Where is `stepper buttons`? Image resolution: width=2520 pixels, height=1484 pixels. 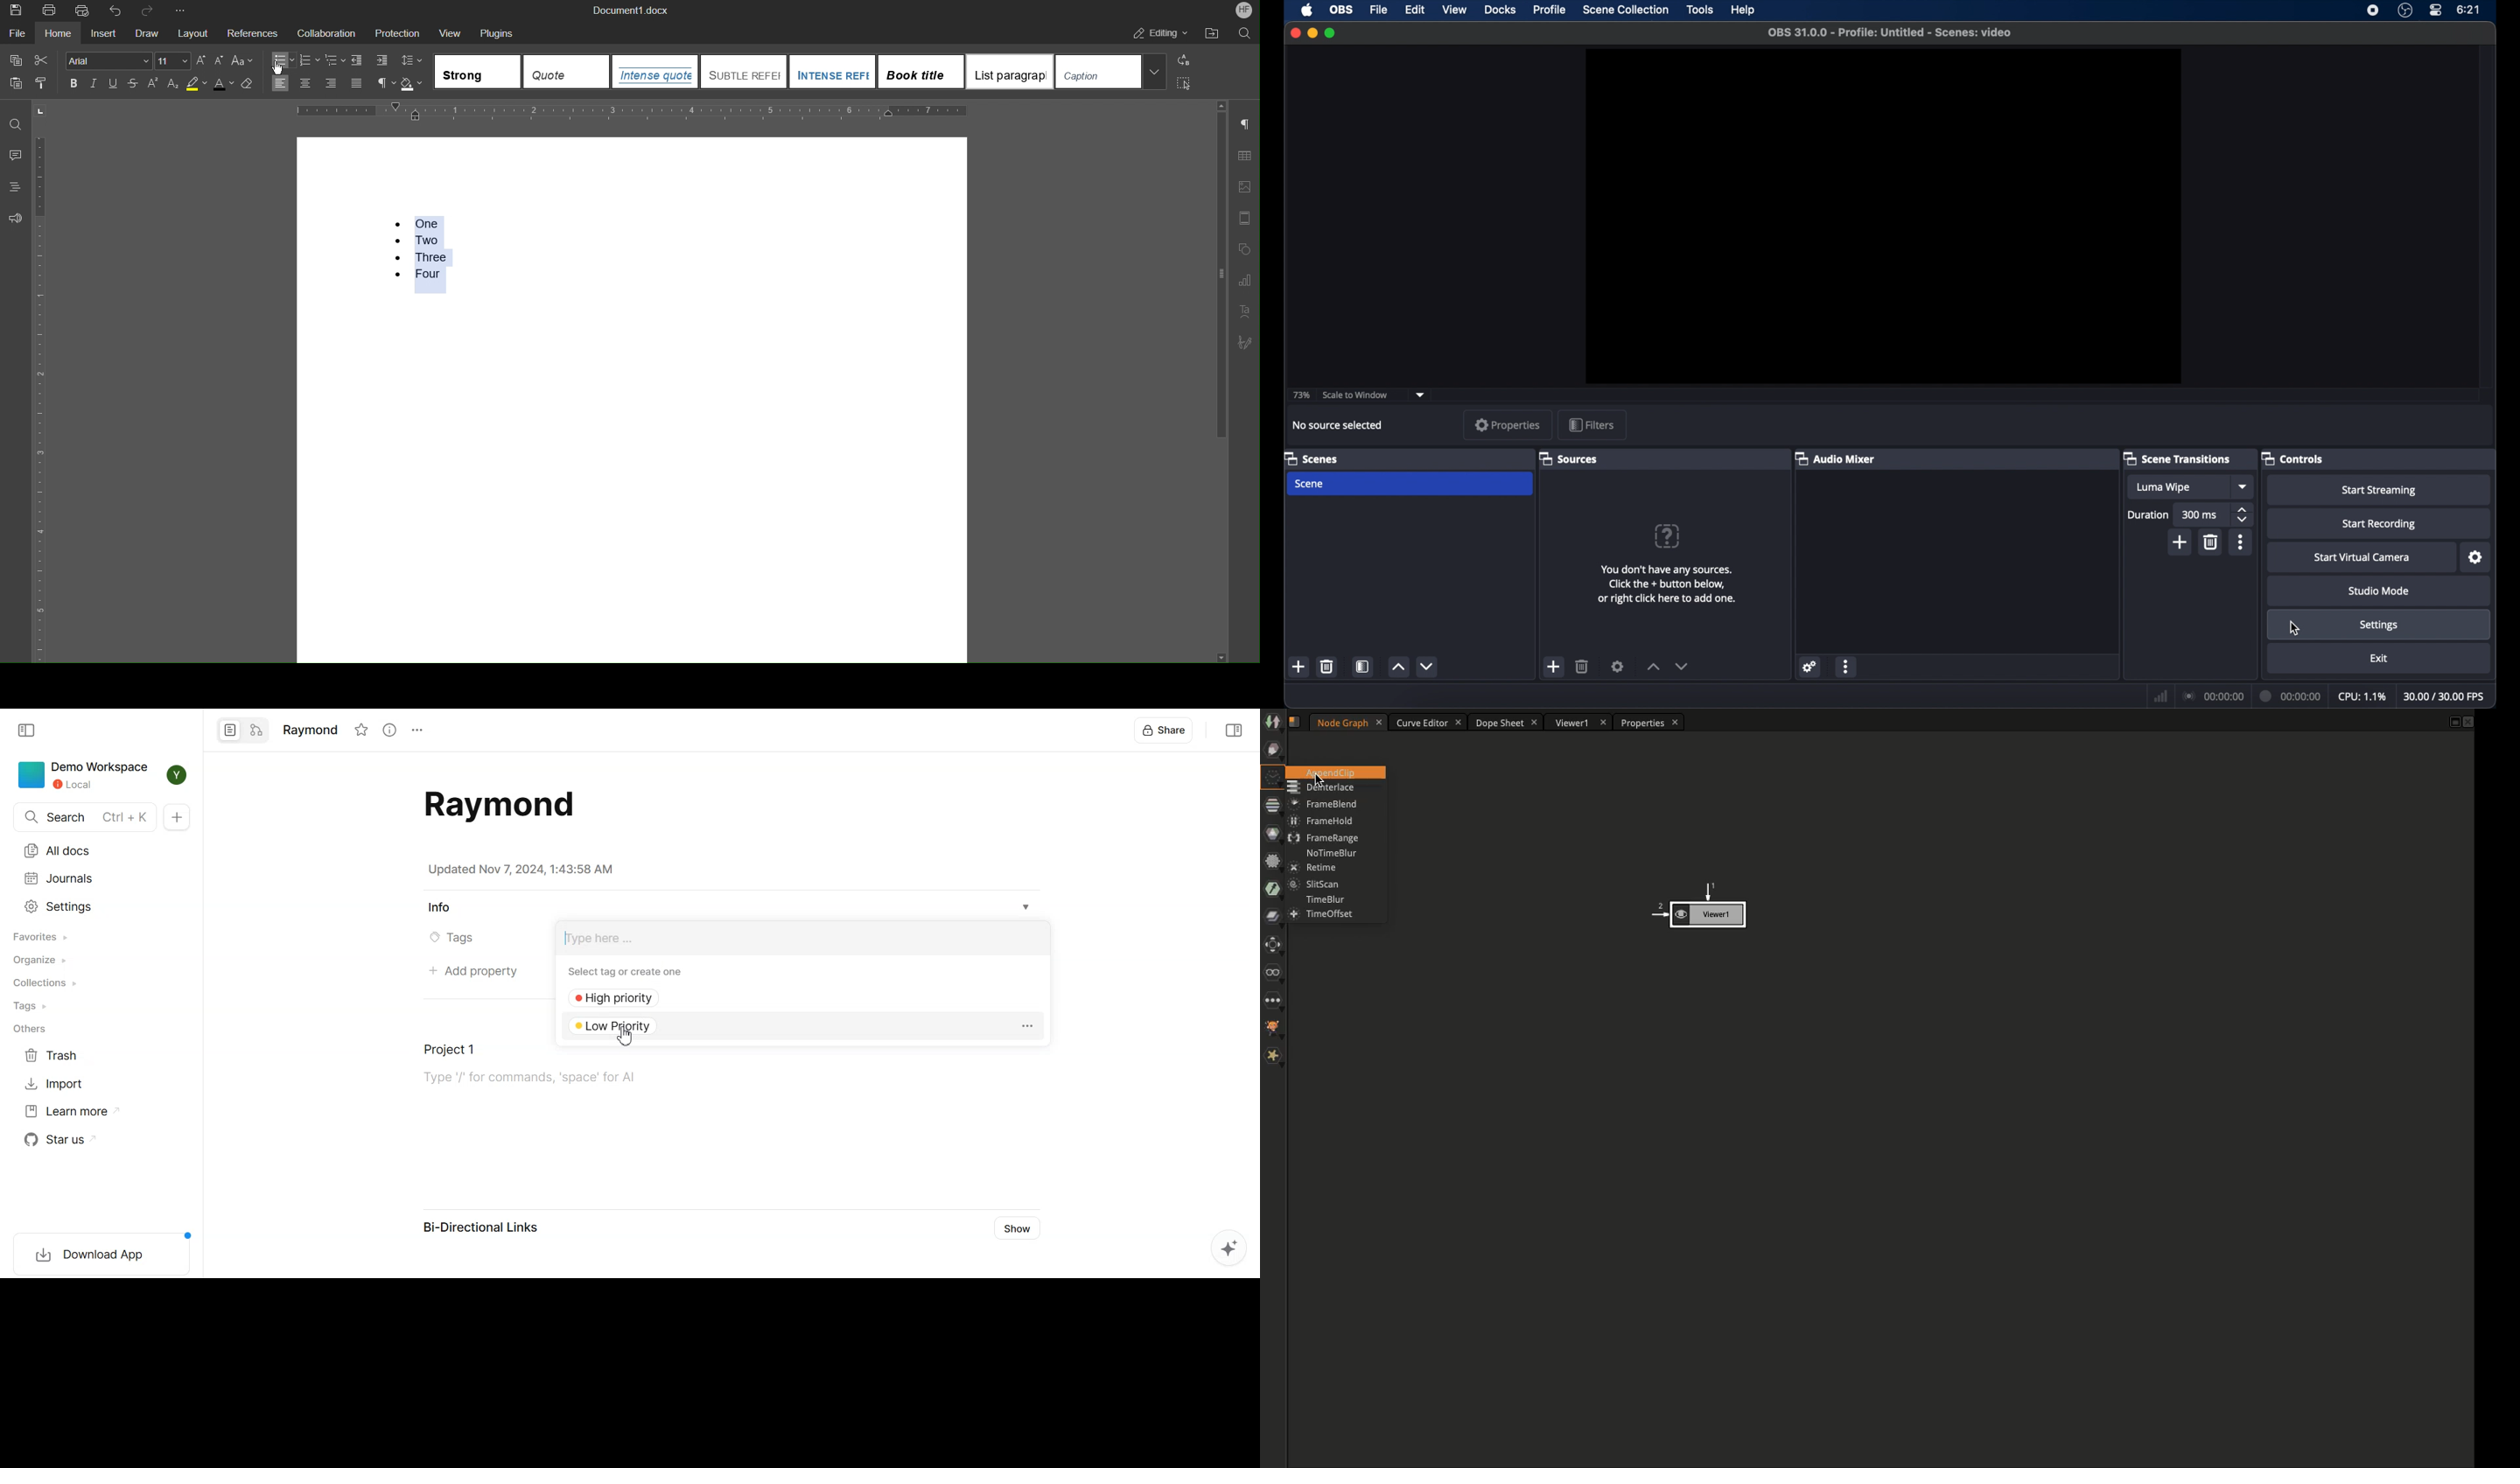 stepper buttons is located at coordinates (2244, 515).